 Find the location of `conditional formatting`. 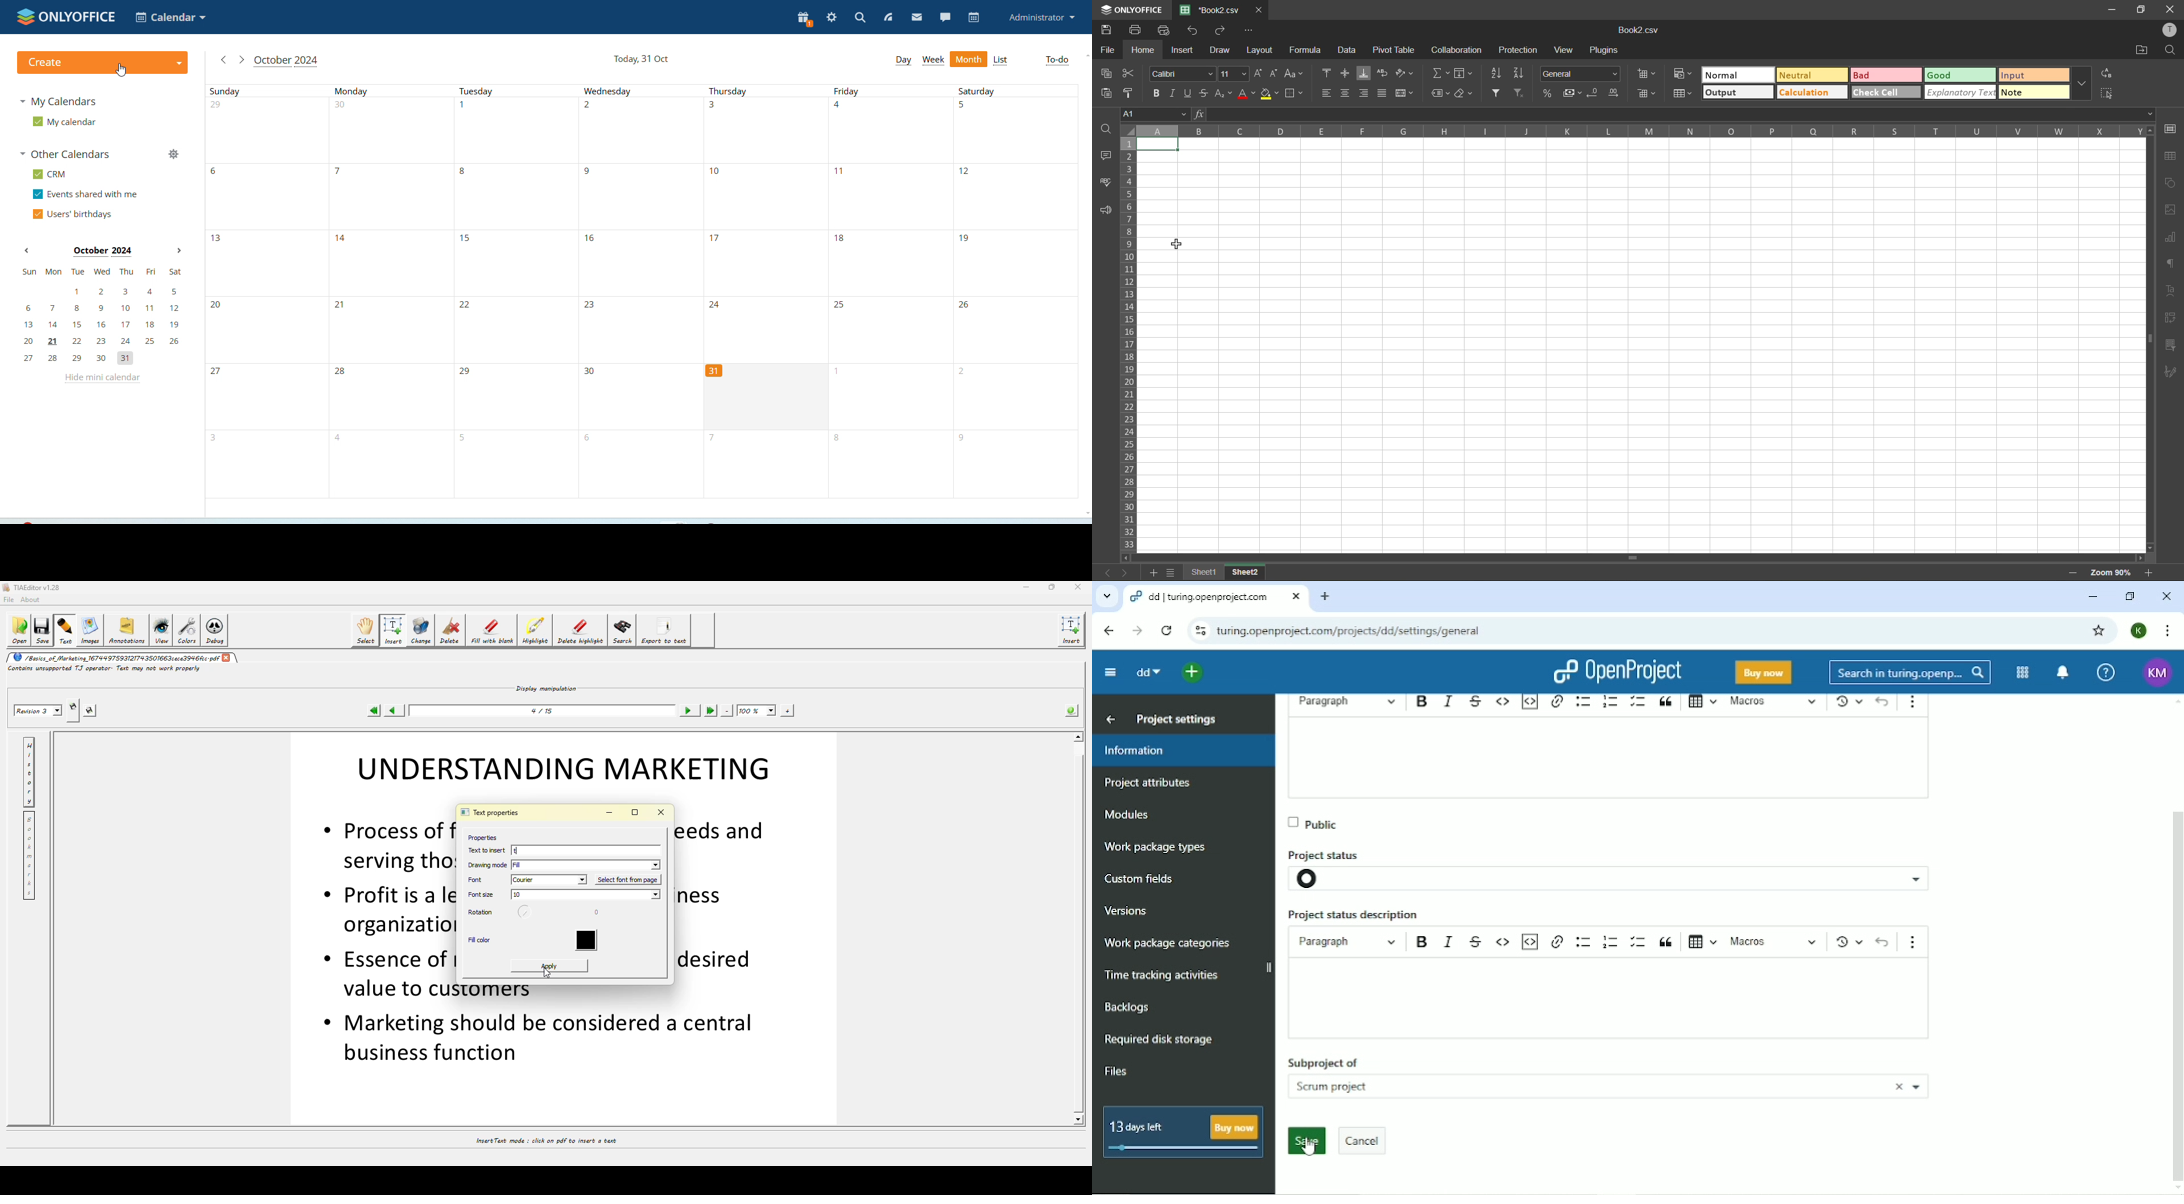

conditional formatting is located at coordinates (1680, 76).